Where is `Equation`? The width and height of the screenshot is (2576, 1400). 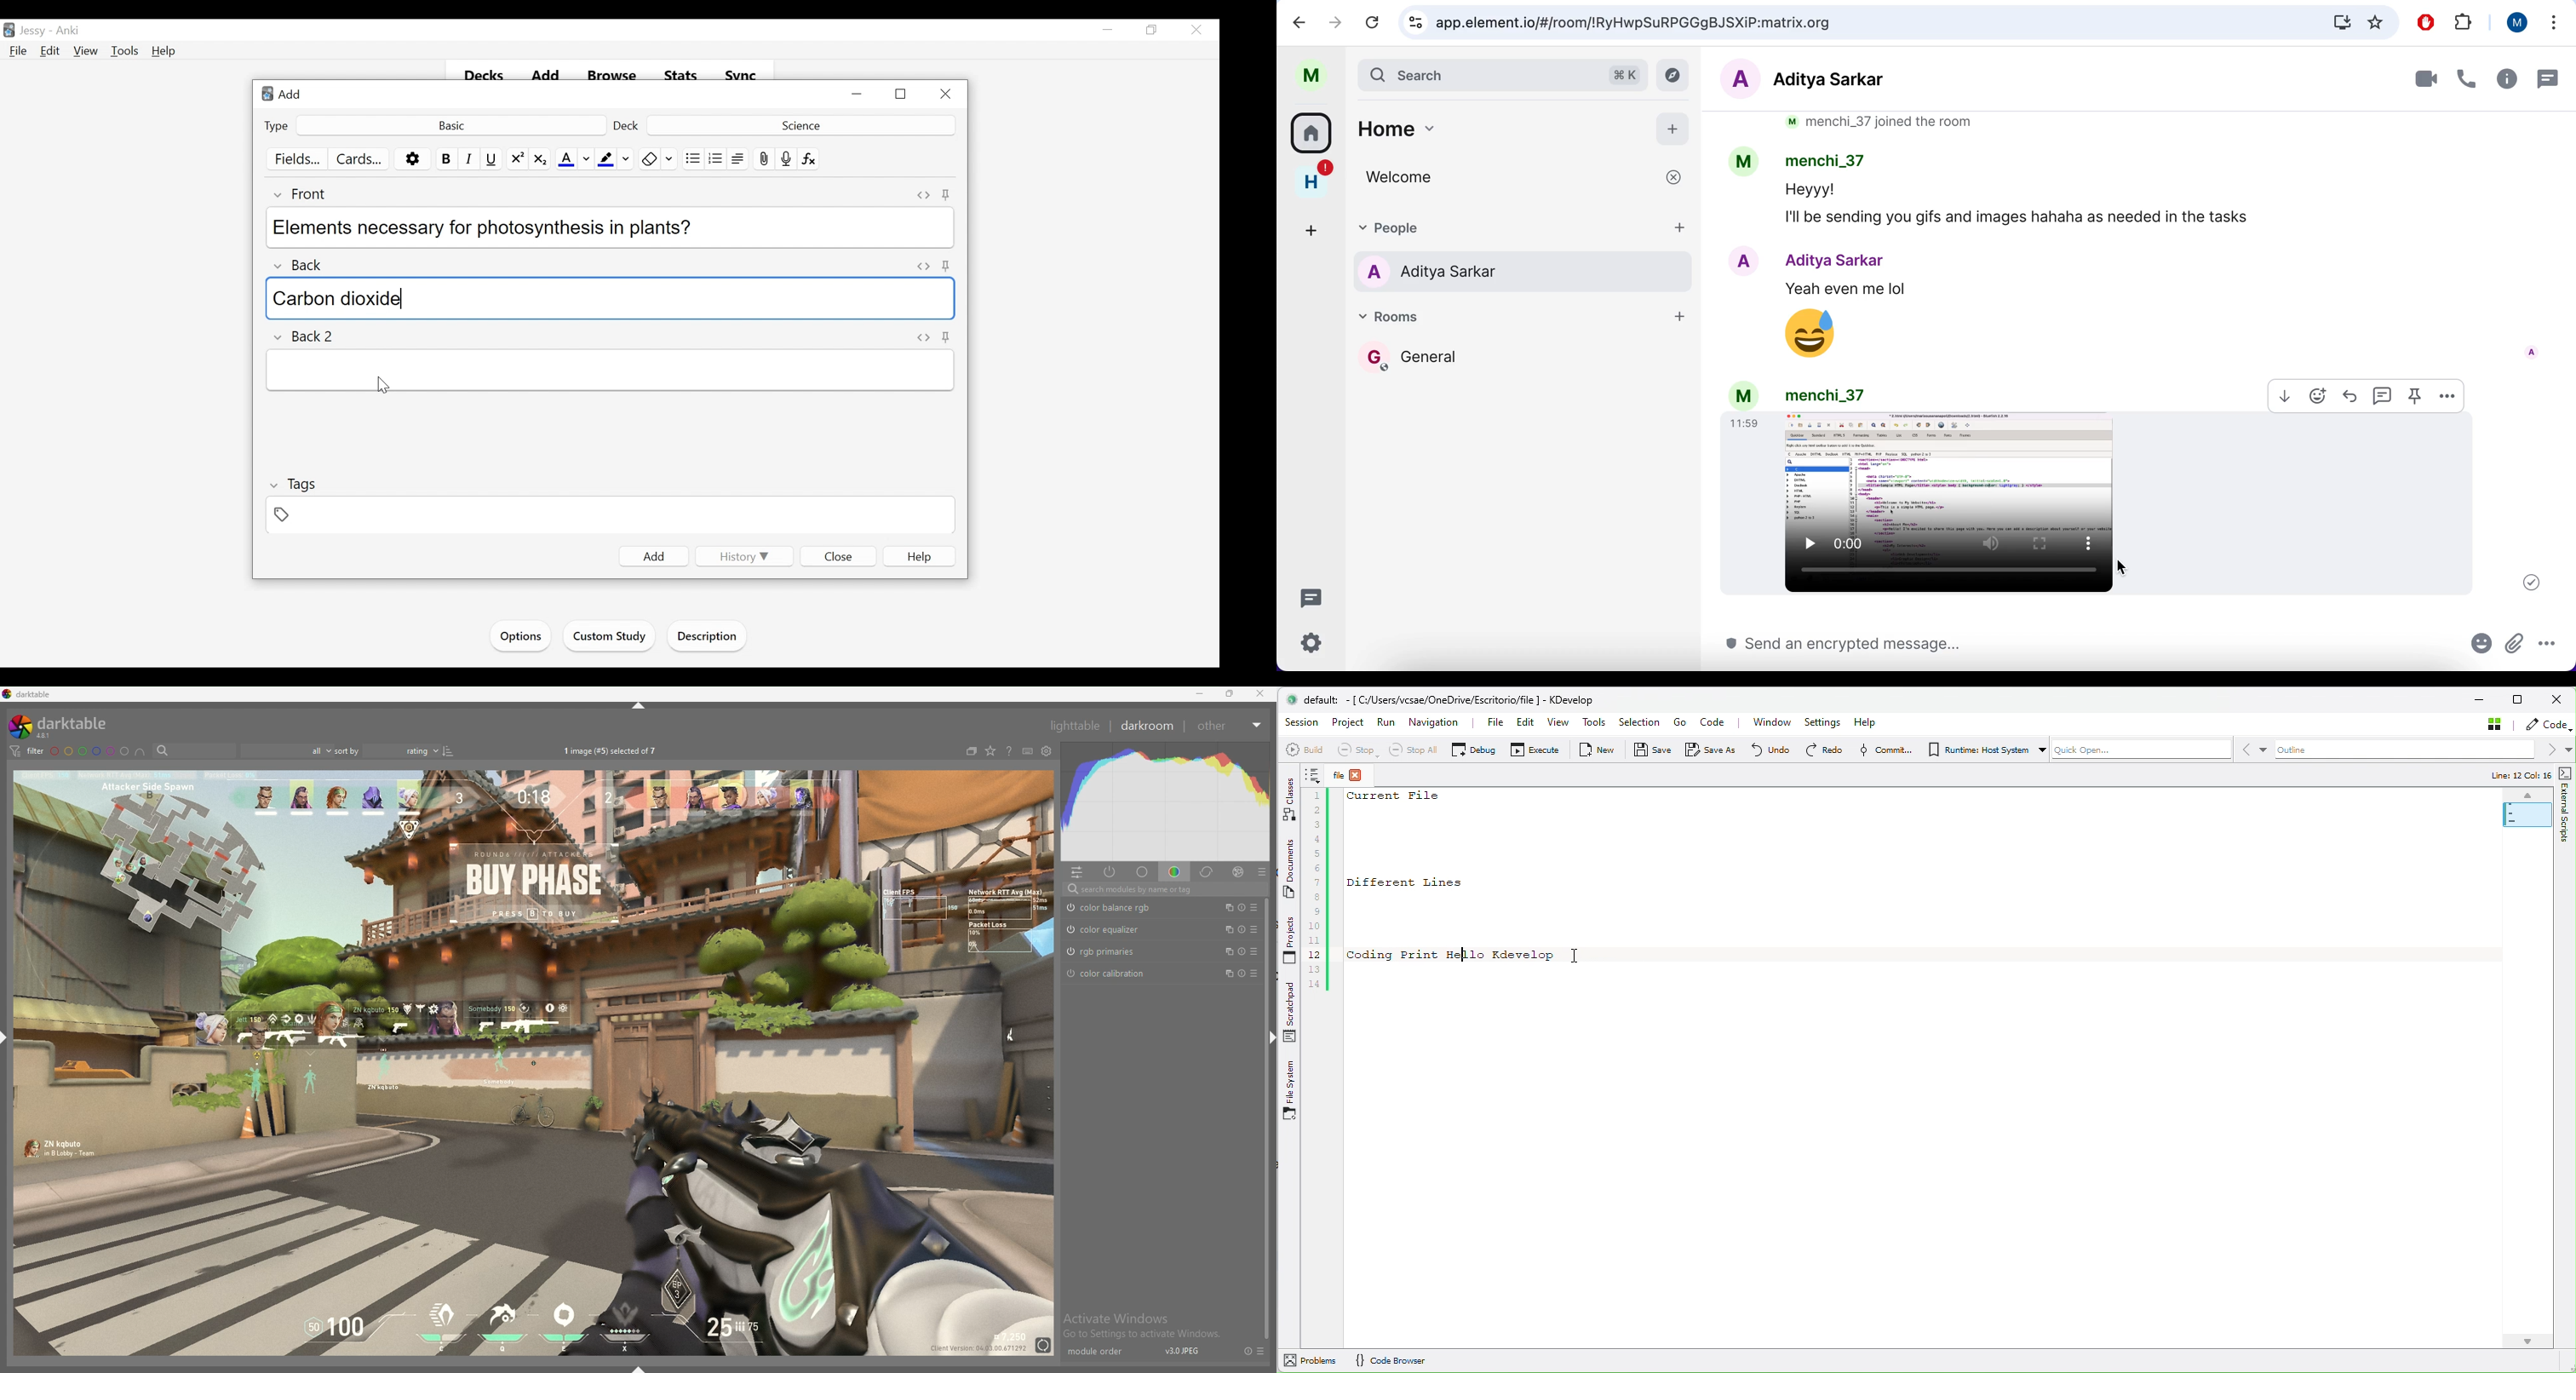 Equation is located at coordinates (810, 159).